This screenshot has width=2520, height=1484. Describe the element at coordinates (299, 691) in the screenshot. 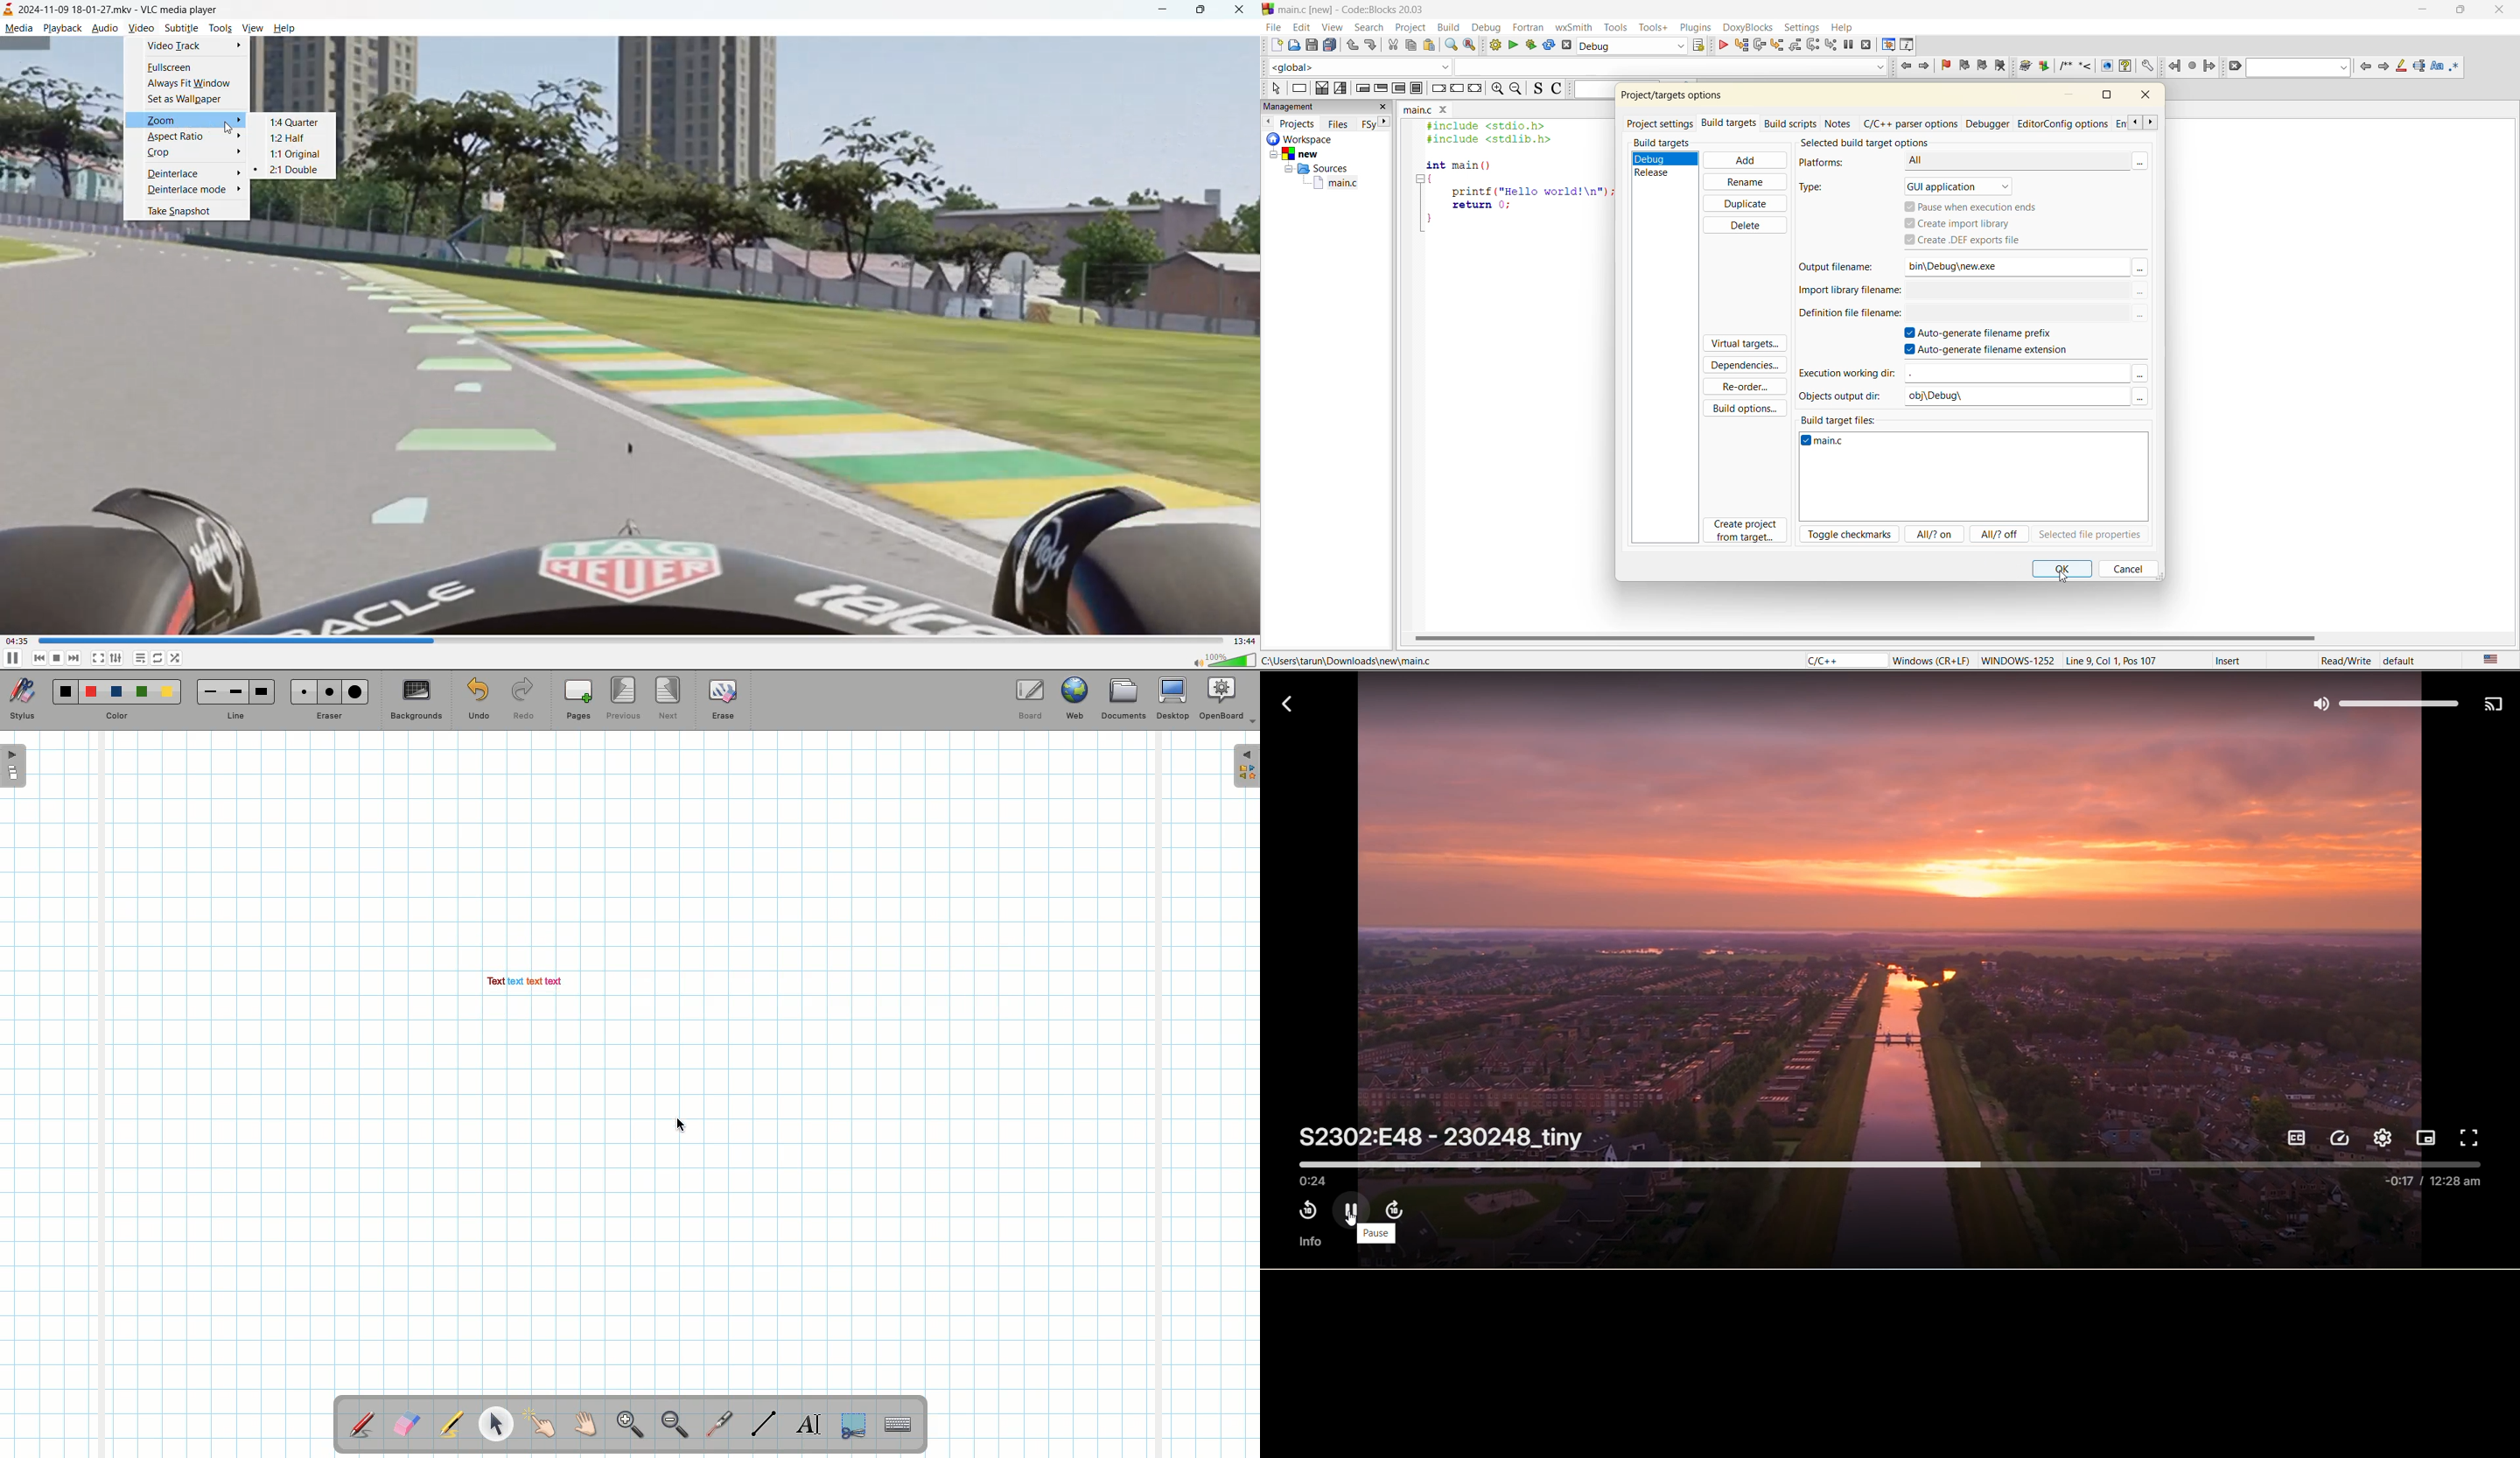

I see `Small eraser` at that location.